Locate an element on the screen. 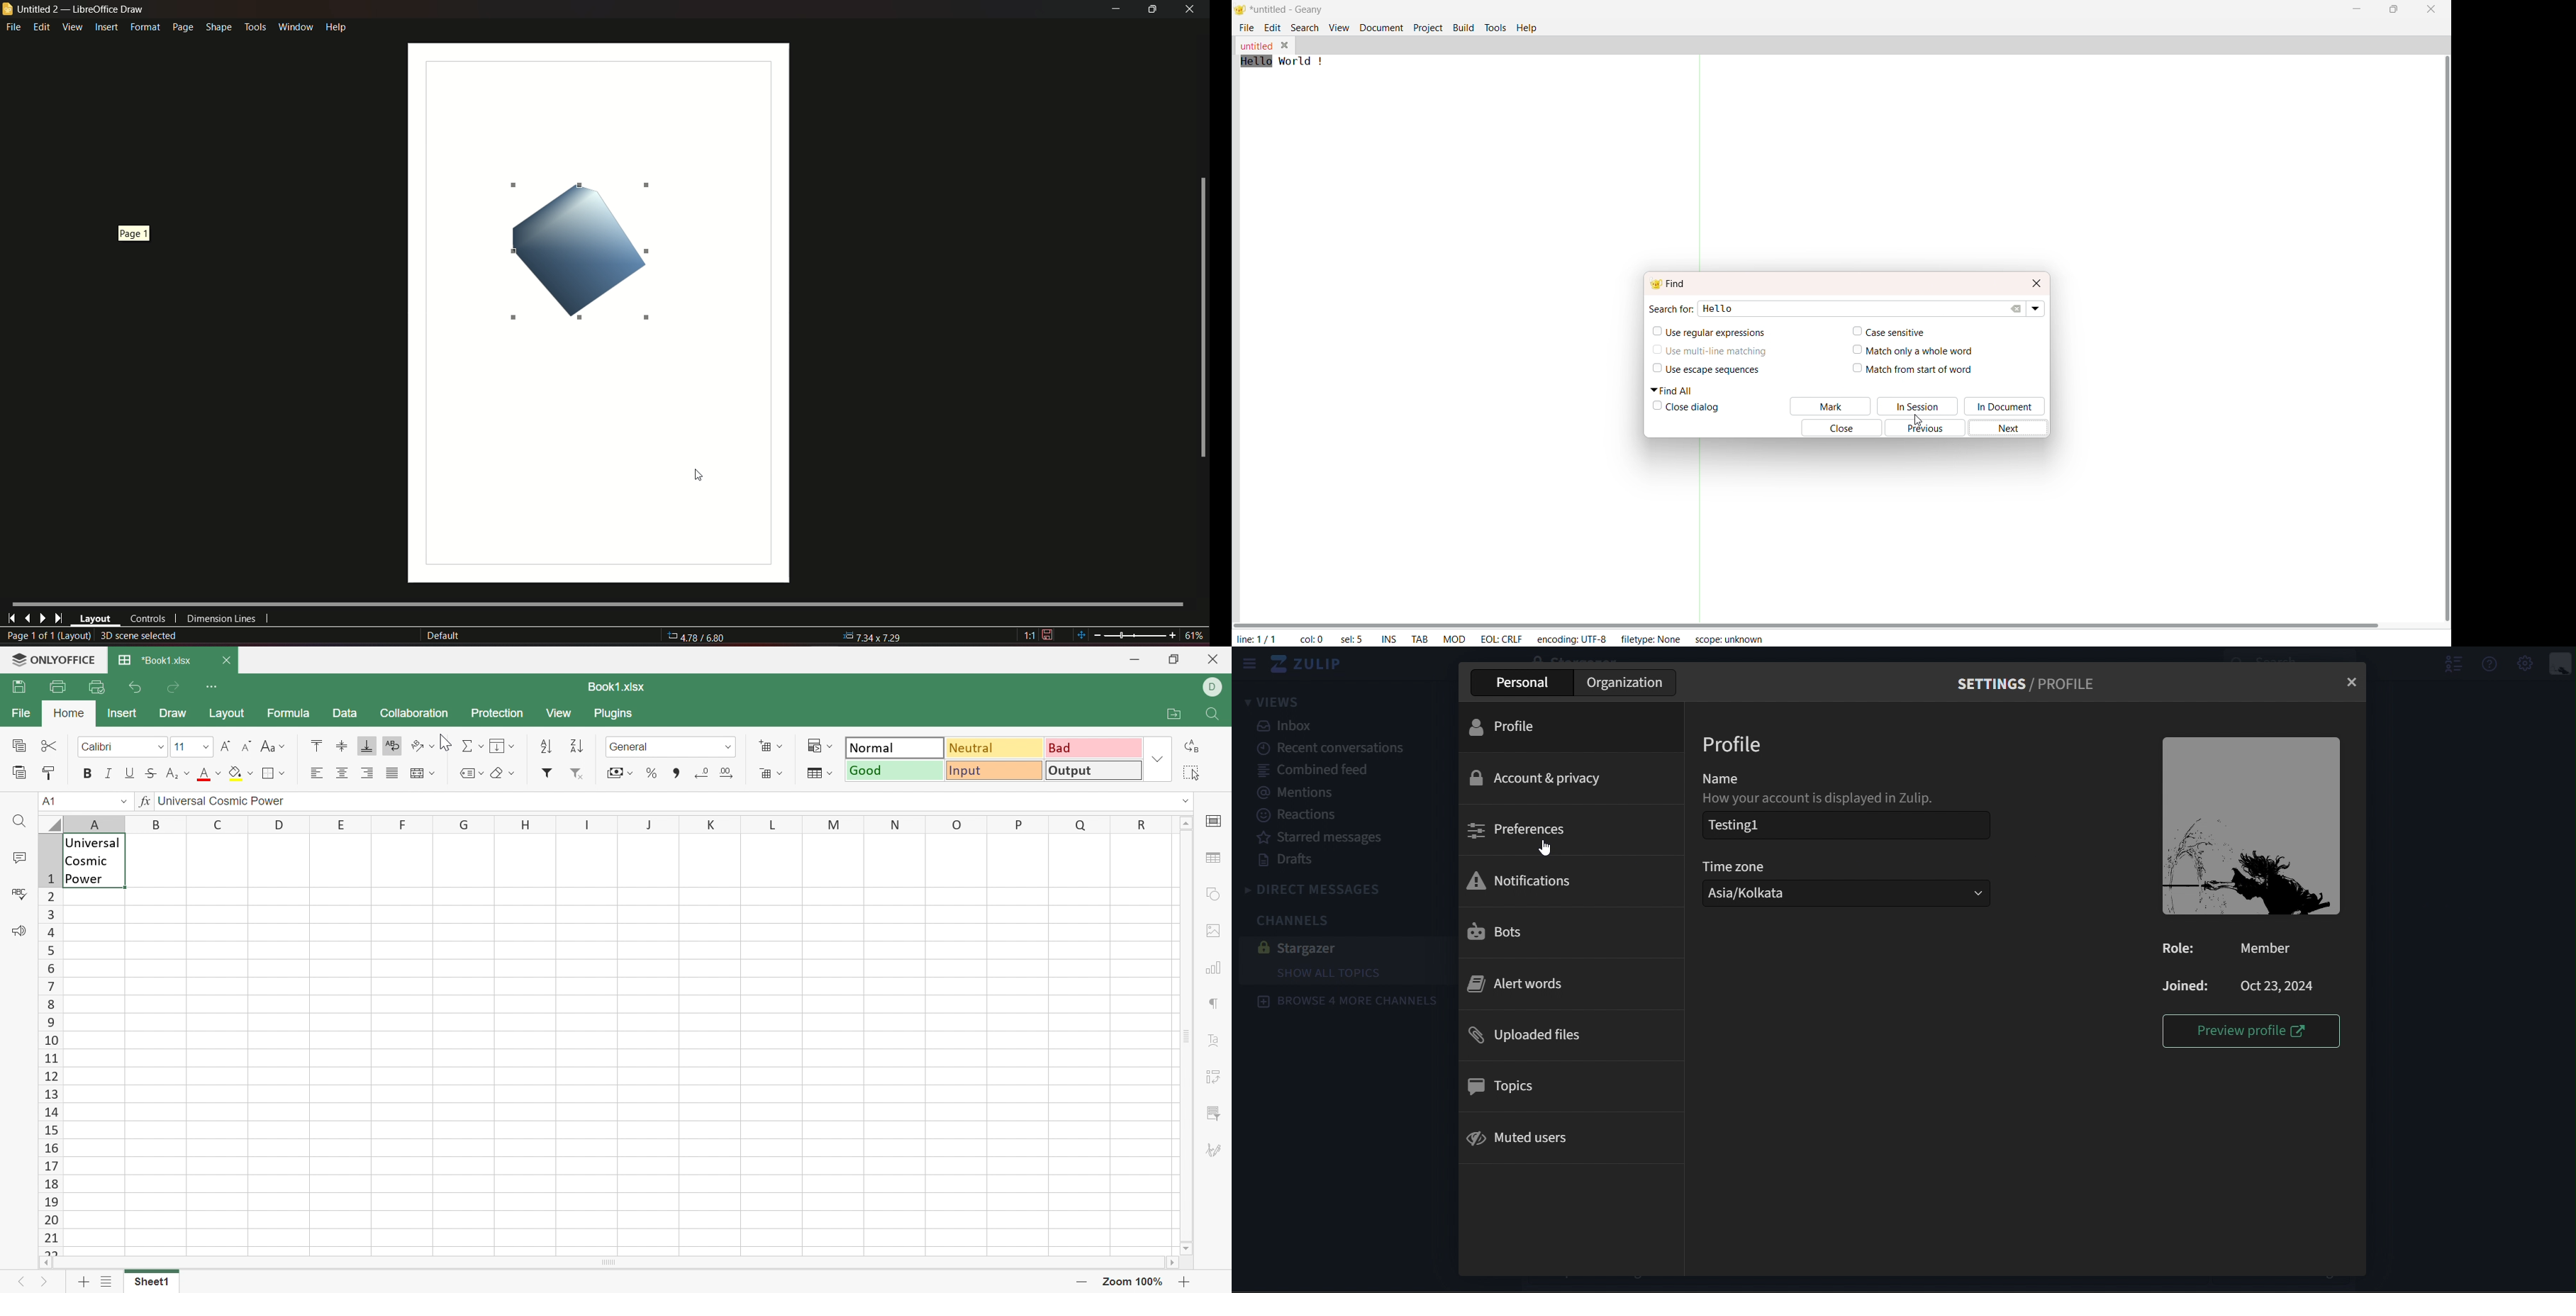 This screenshot has width=2576, height=1316. Wrap Text is located at coordinates (394, 745).